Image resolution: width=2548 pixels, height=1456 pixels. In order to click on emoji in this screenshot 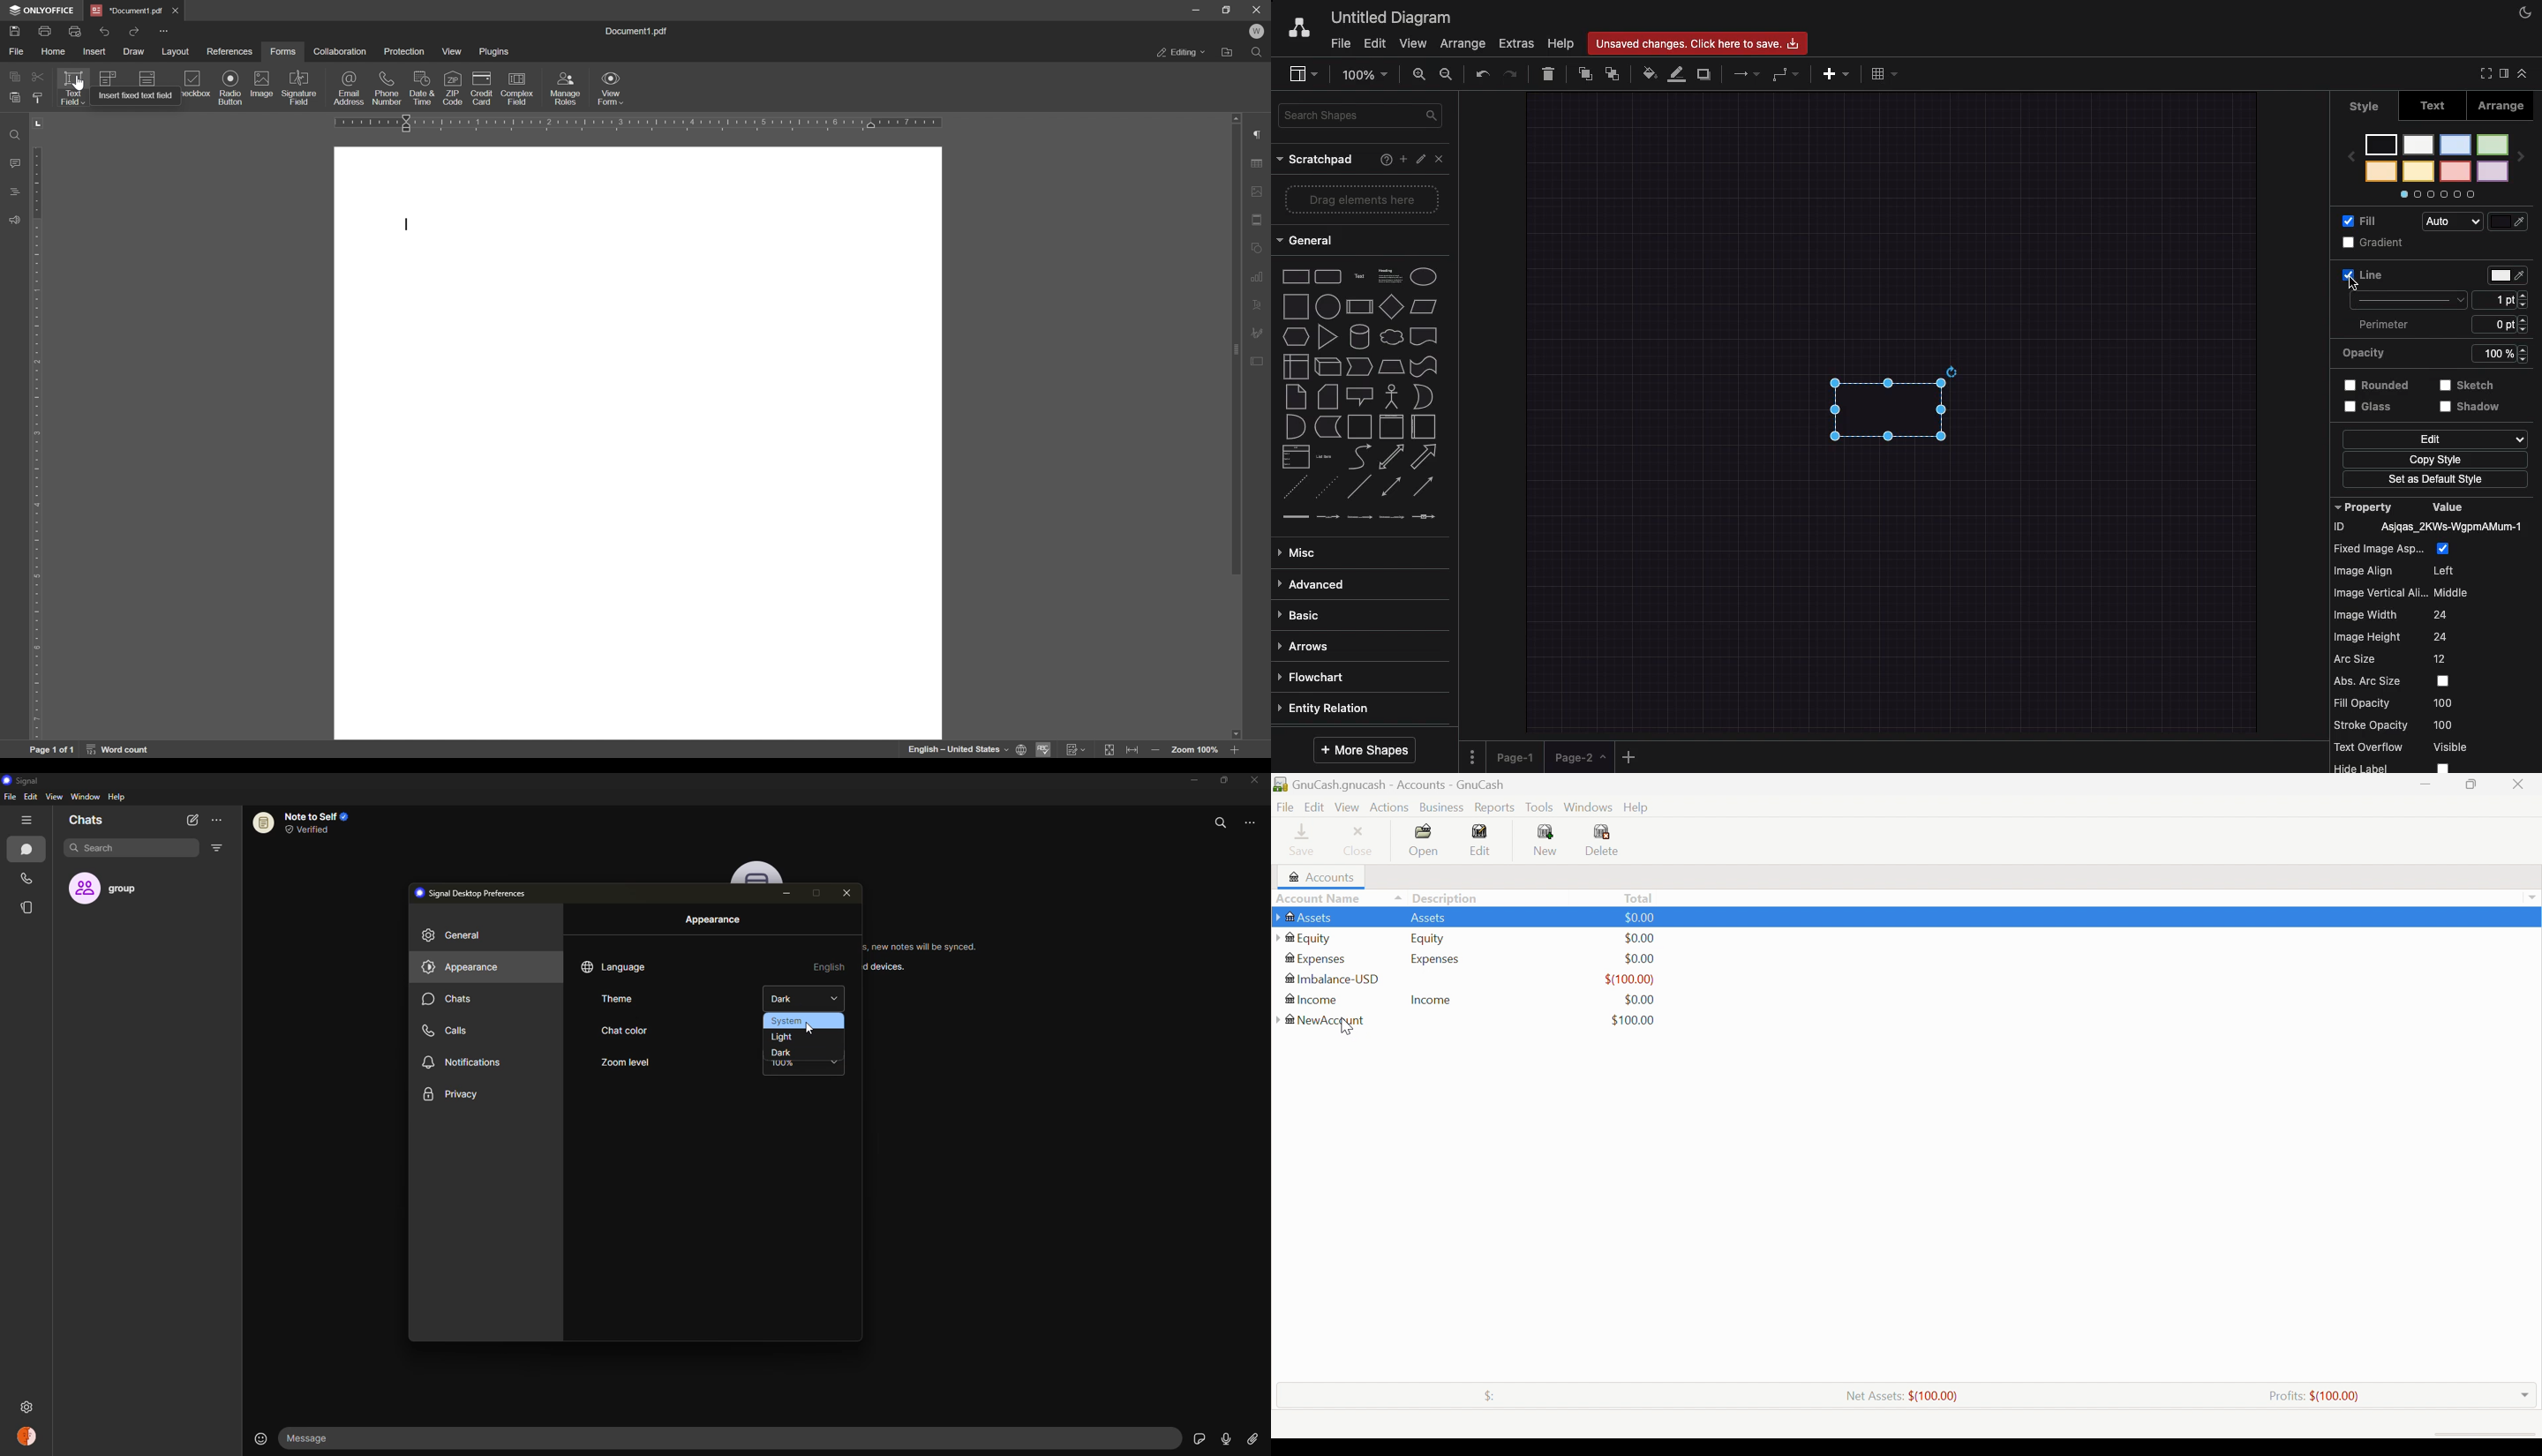, I will do `click(257, 1437)`.